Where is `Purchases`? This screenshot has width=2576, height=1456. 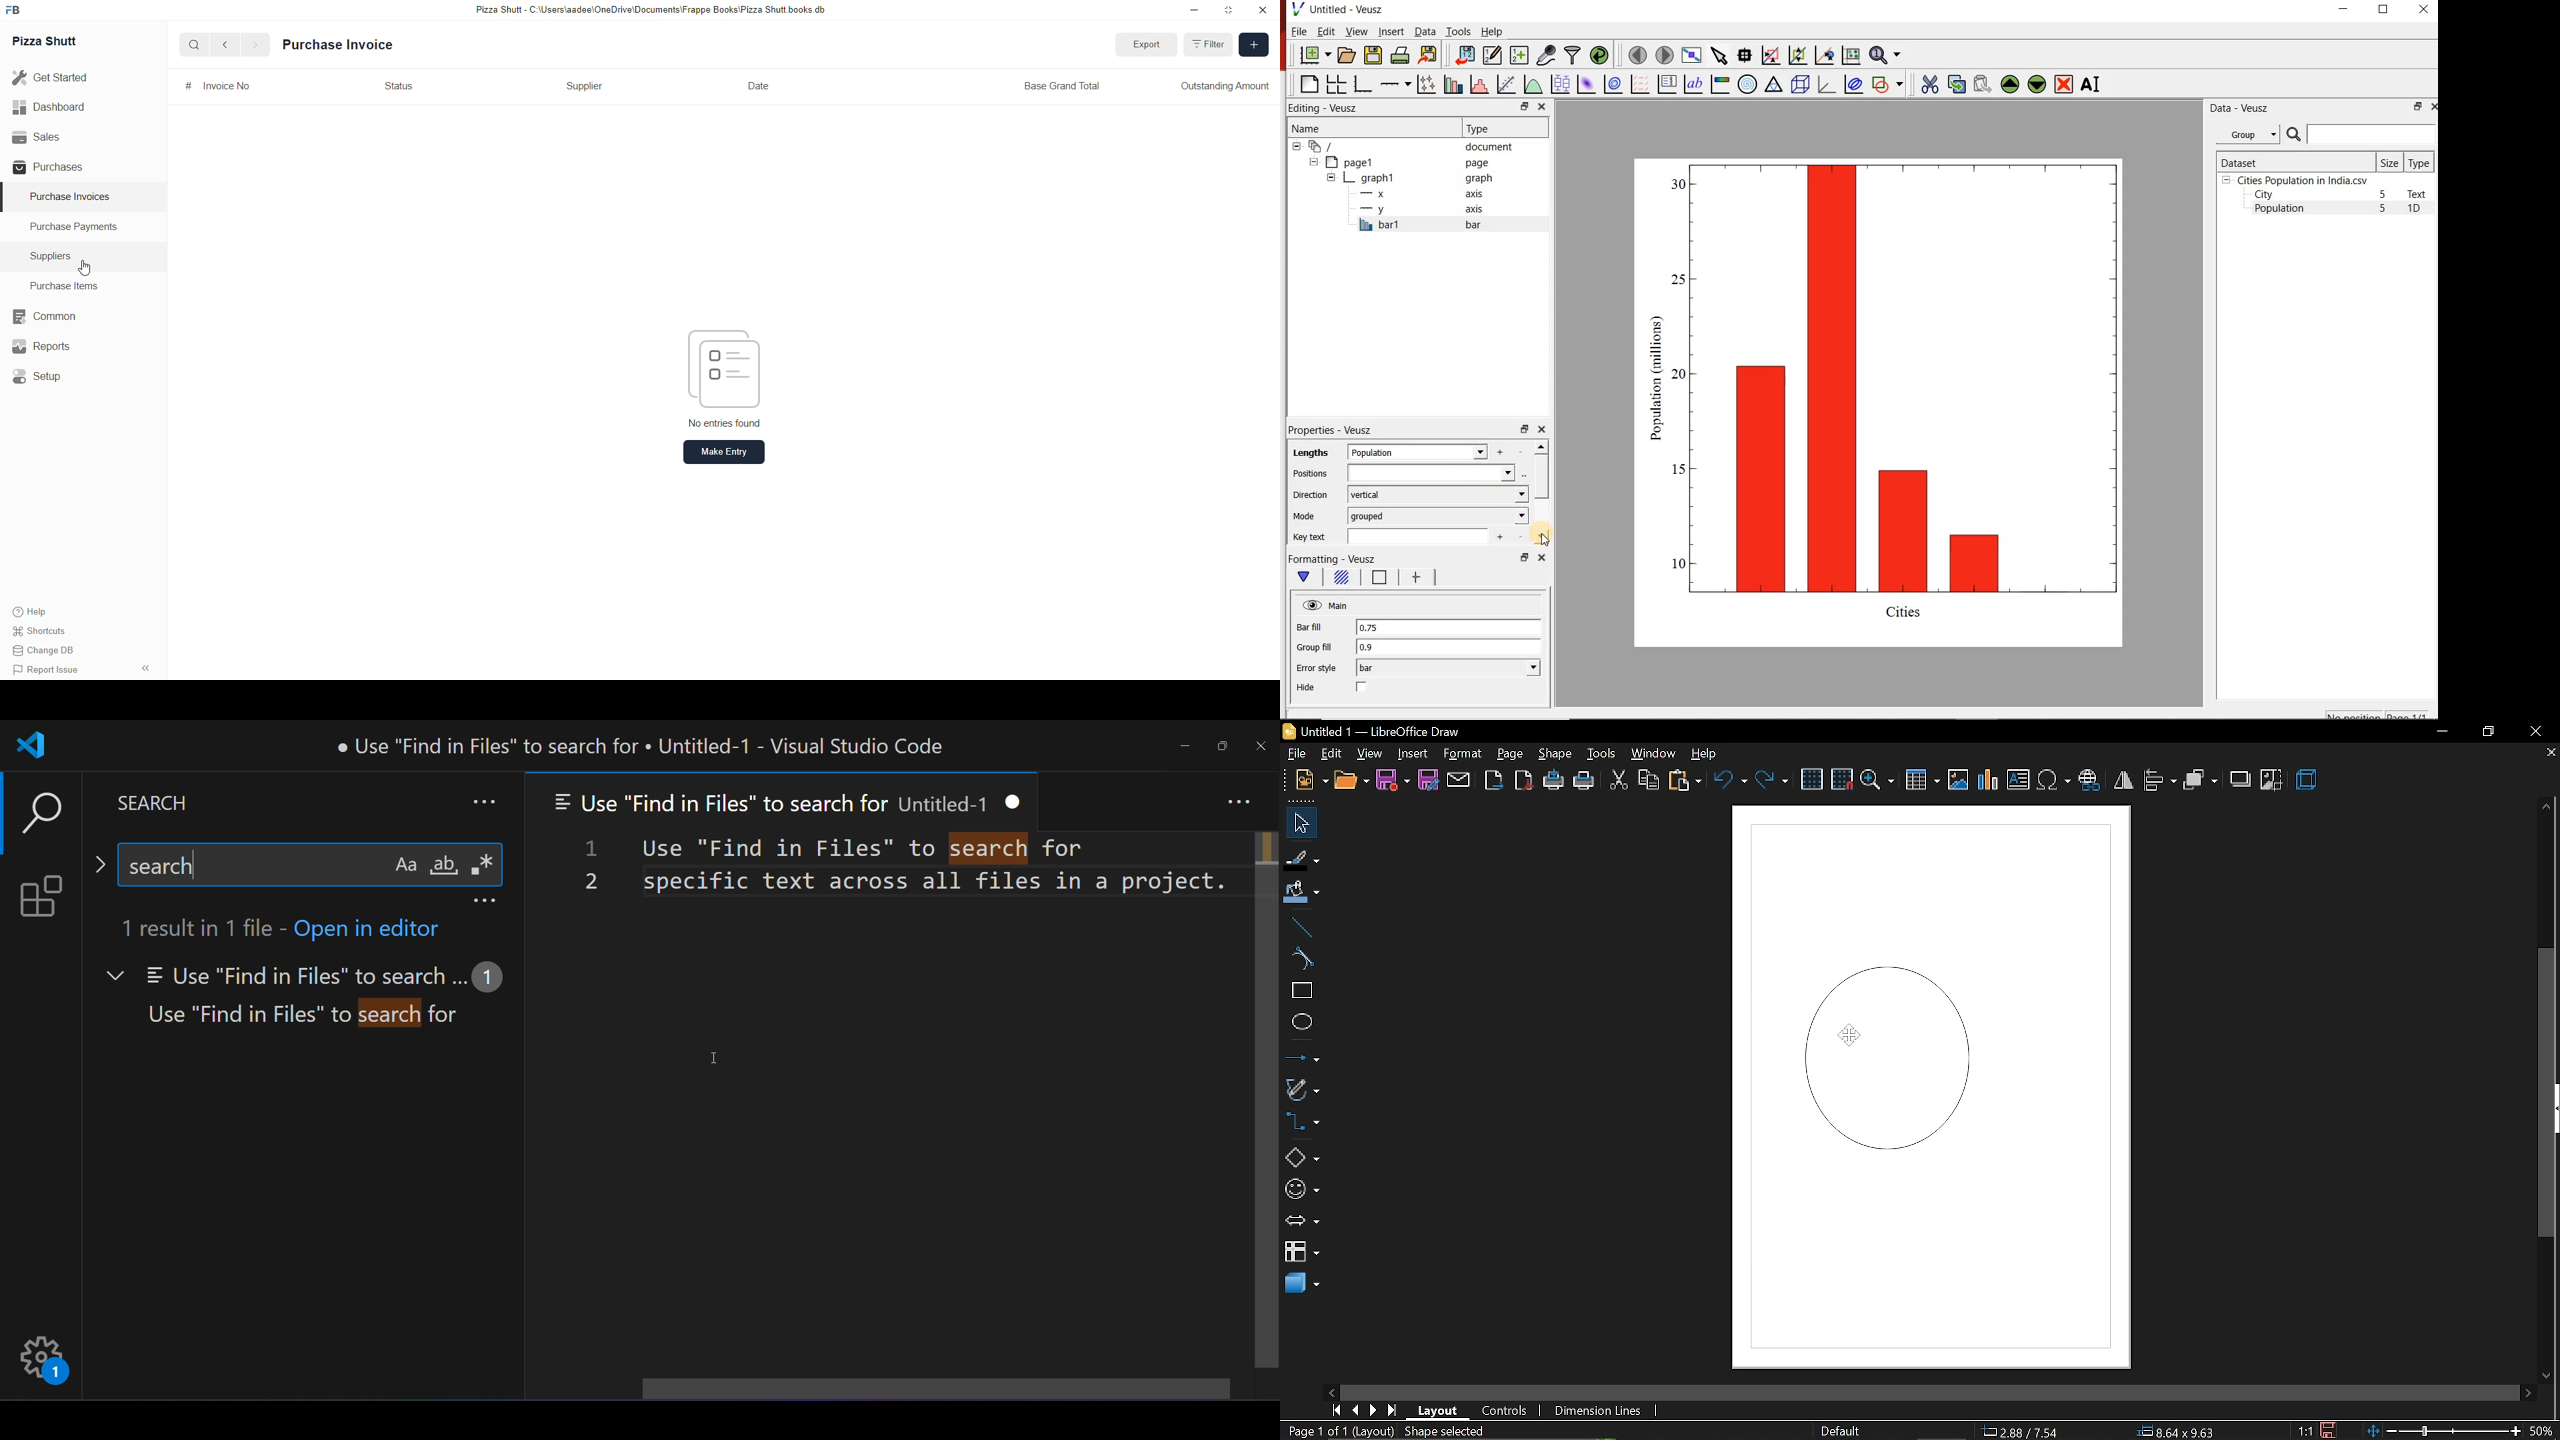
Purchases is located at coordinates (65, 167).